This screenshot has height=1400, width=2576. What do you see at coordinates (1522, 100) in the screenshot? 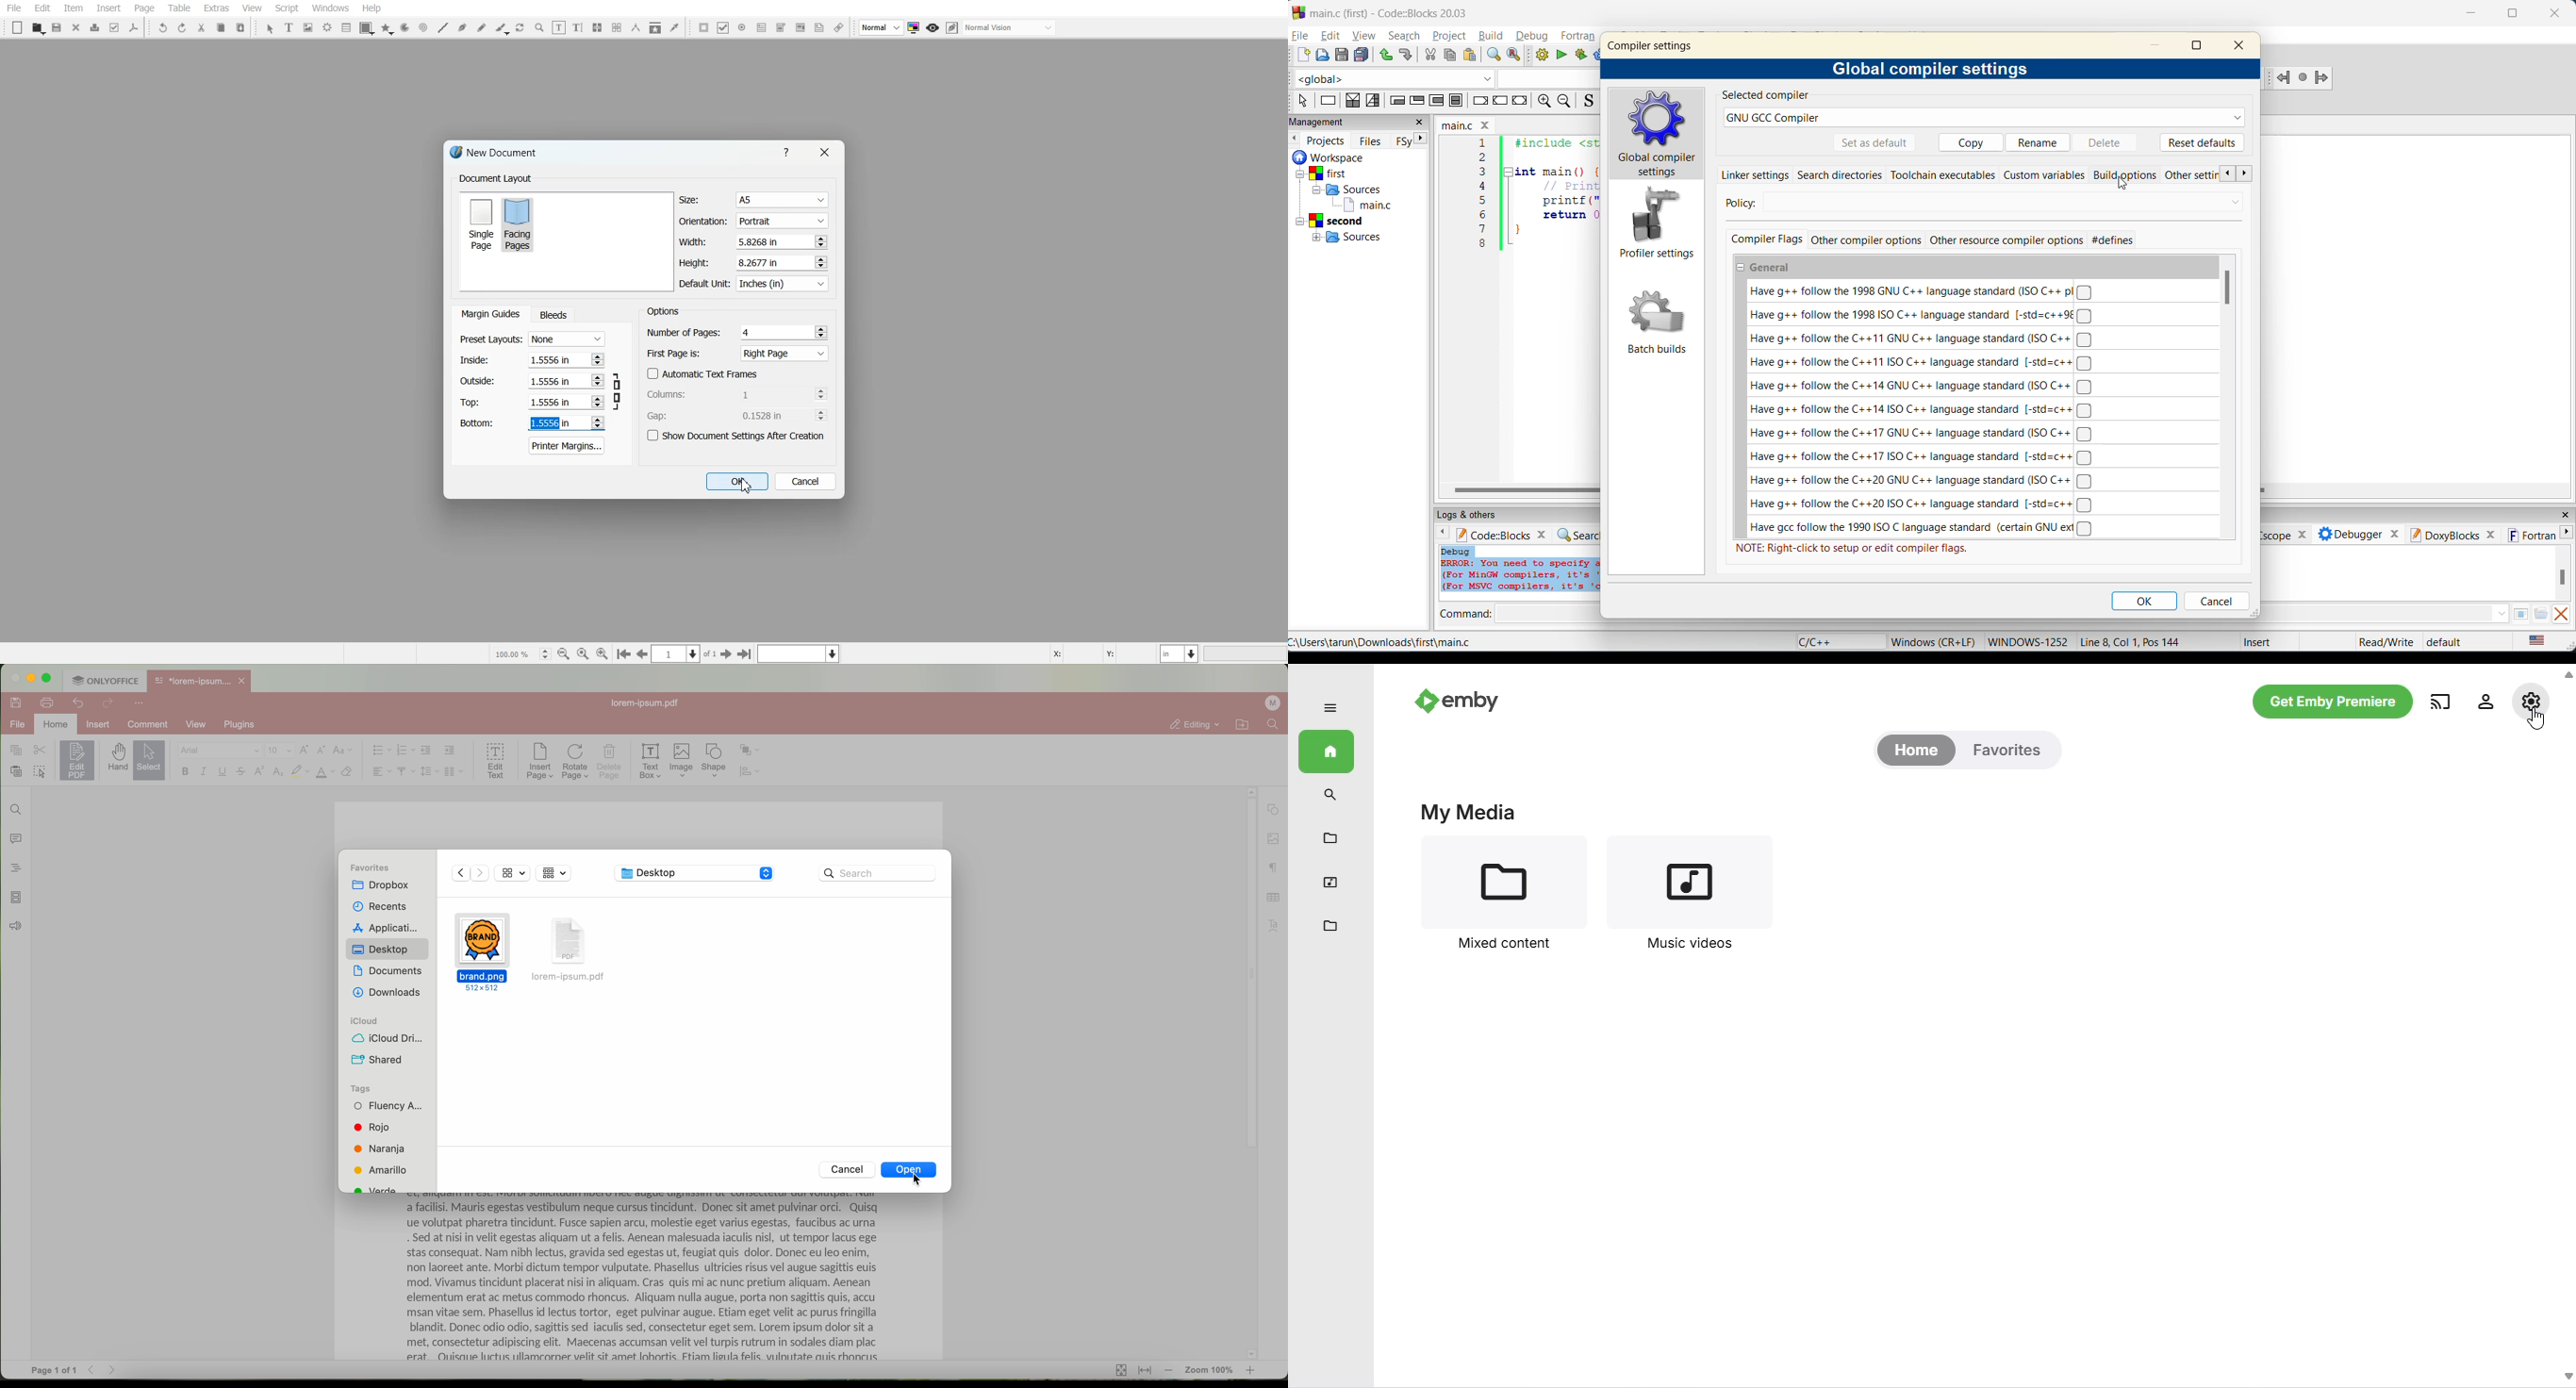
I see `return` at bounding box center [1522, 100].